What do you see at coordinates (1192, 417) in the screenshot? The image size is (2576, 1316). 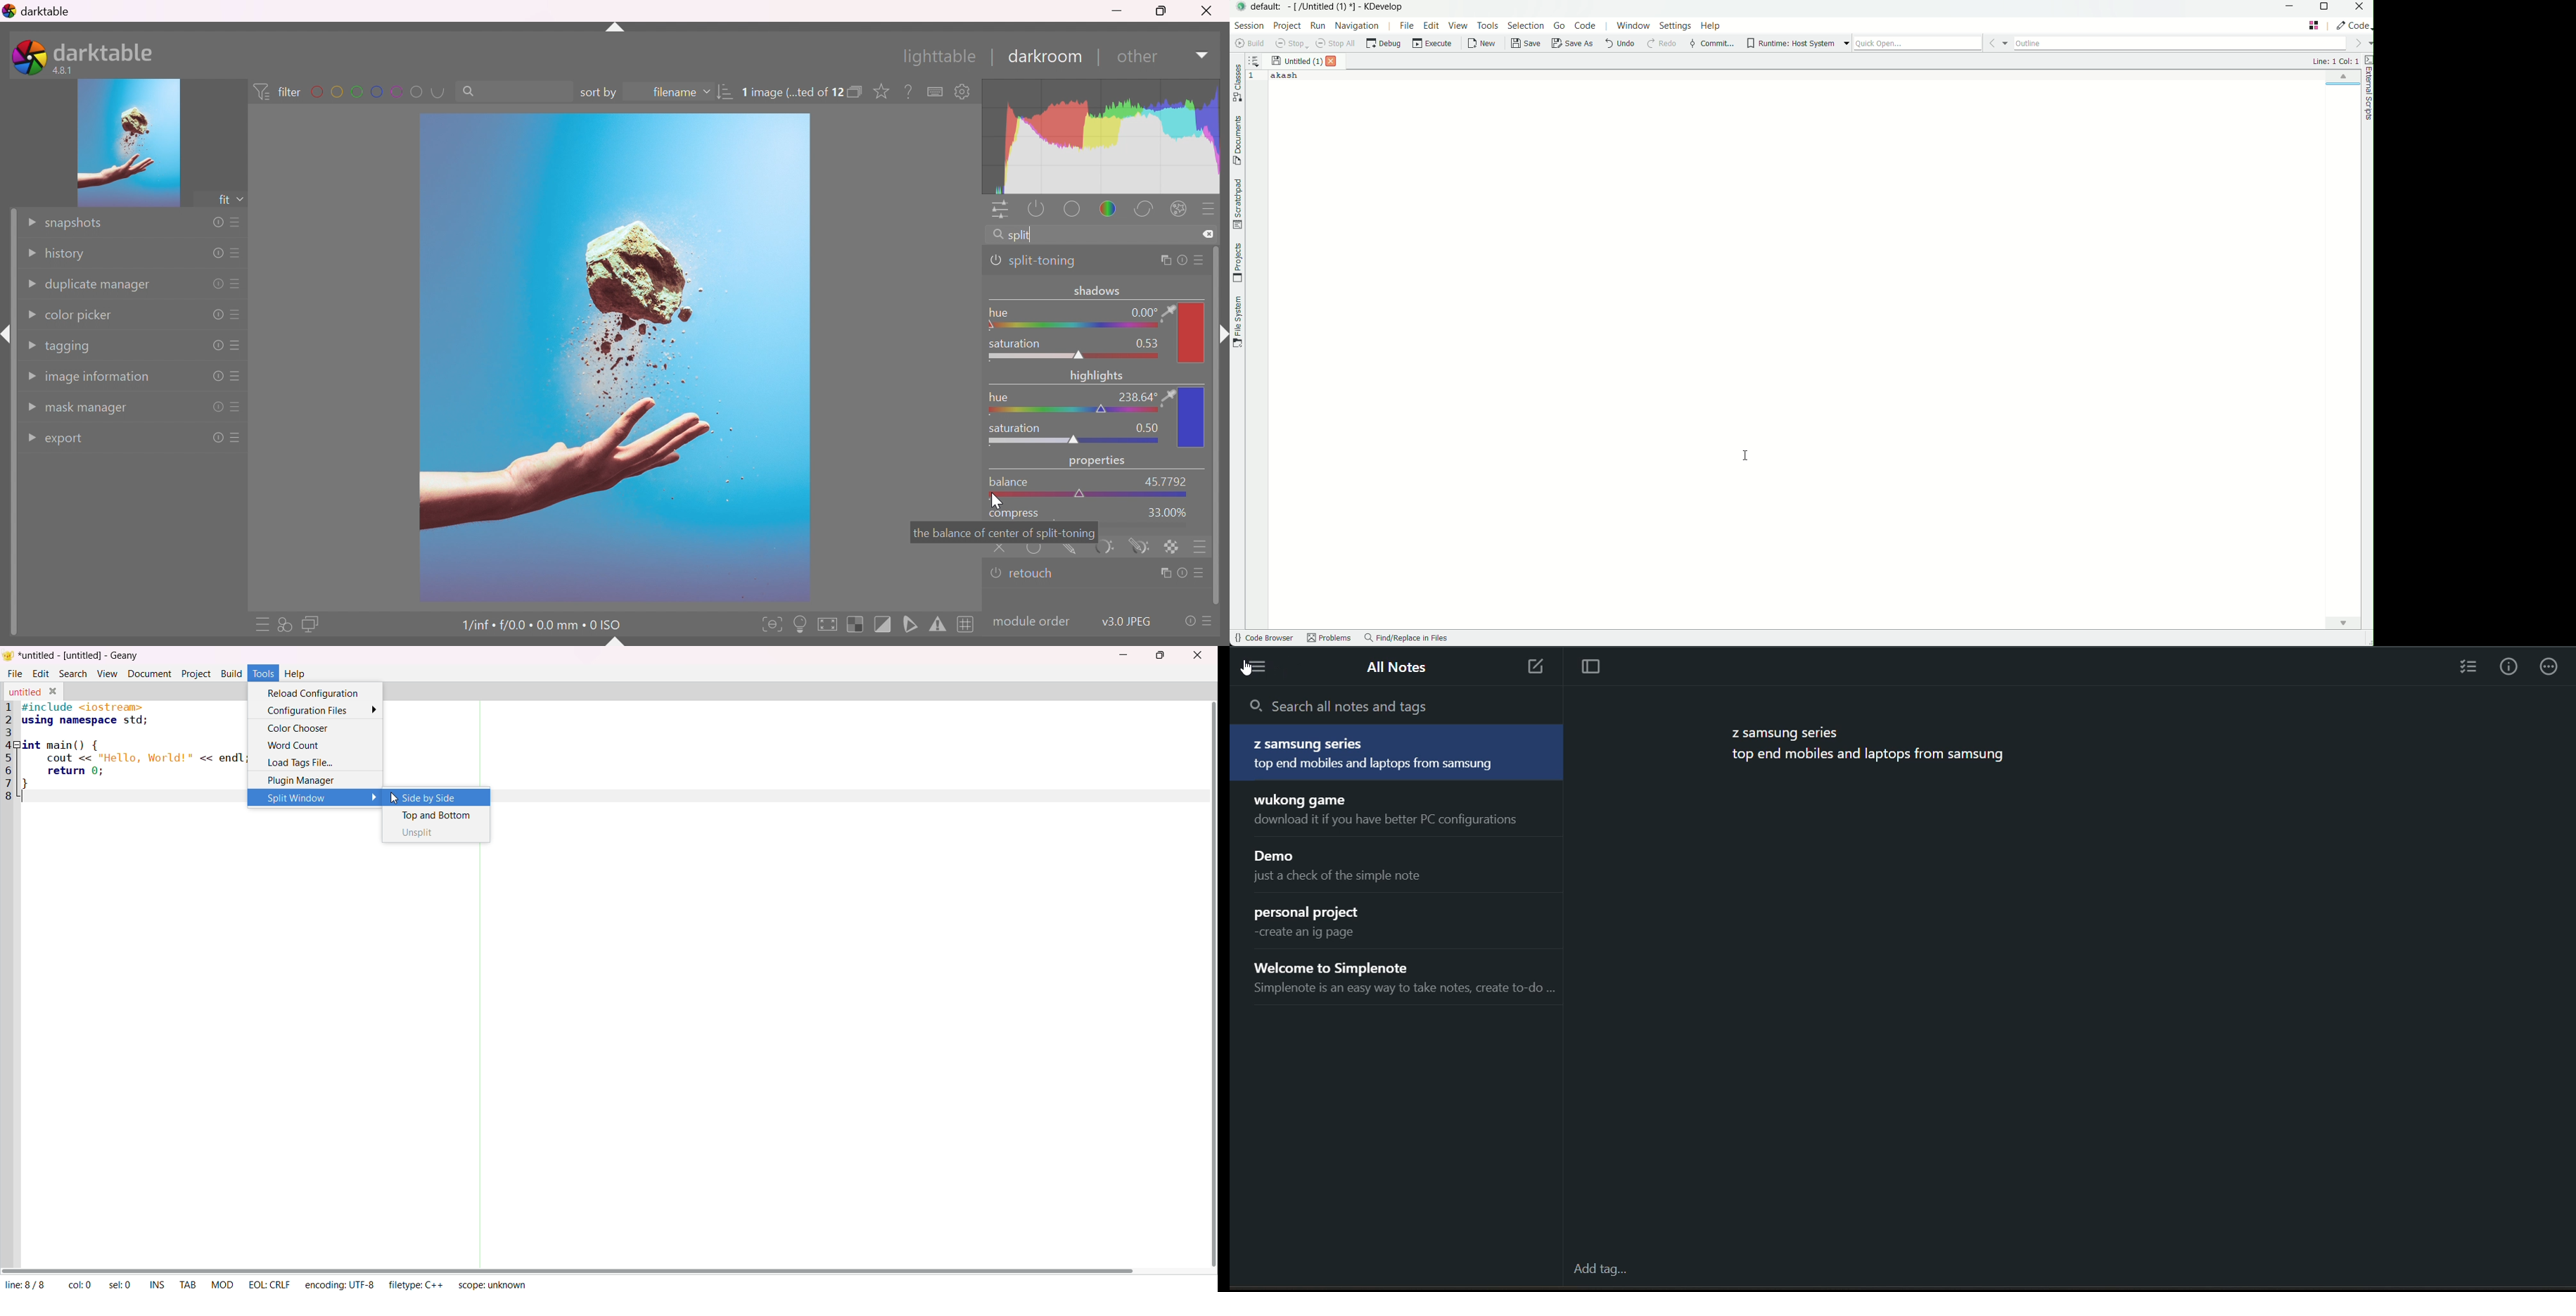 I see `color` at bounding box center [1192, 417].